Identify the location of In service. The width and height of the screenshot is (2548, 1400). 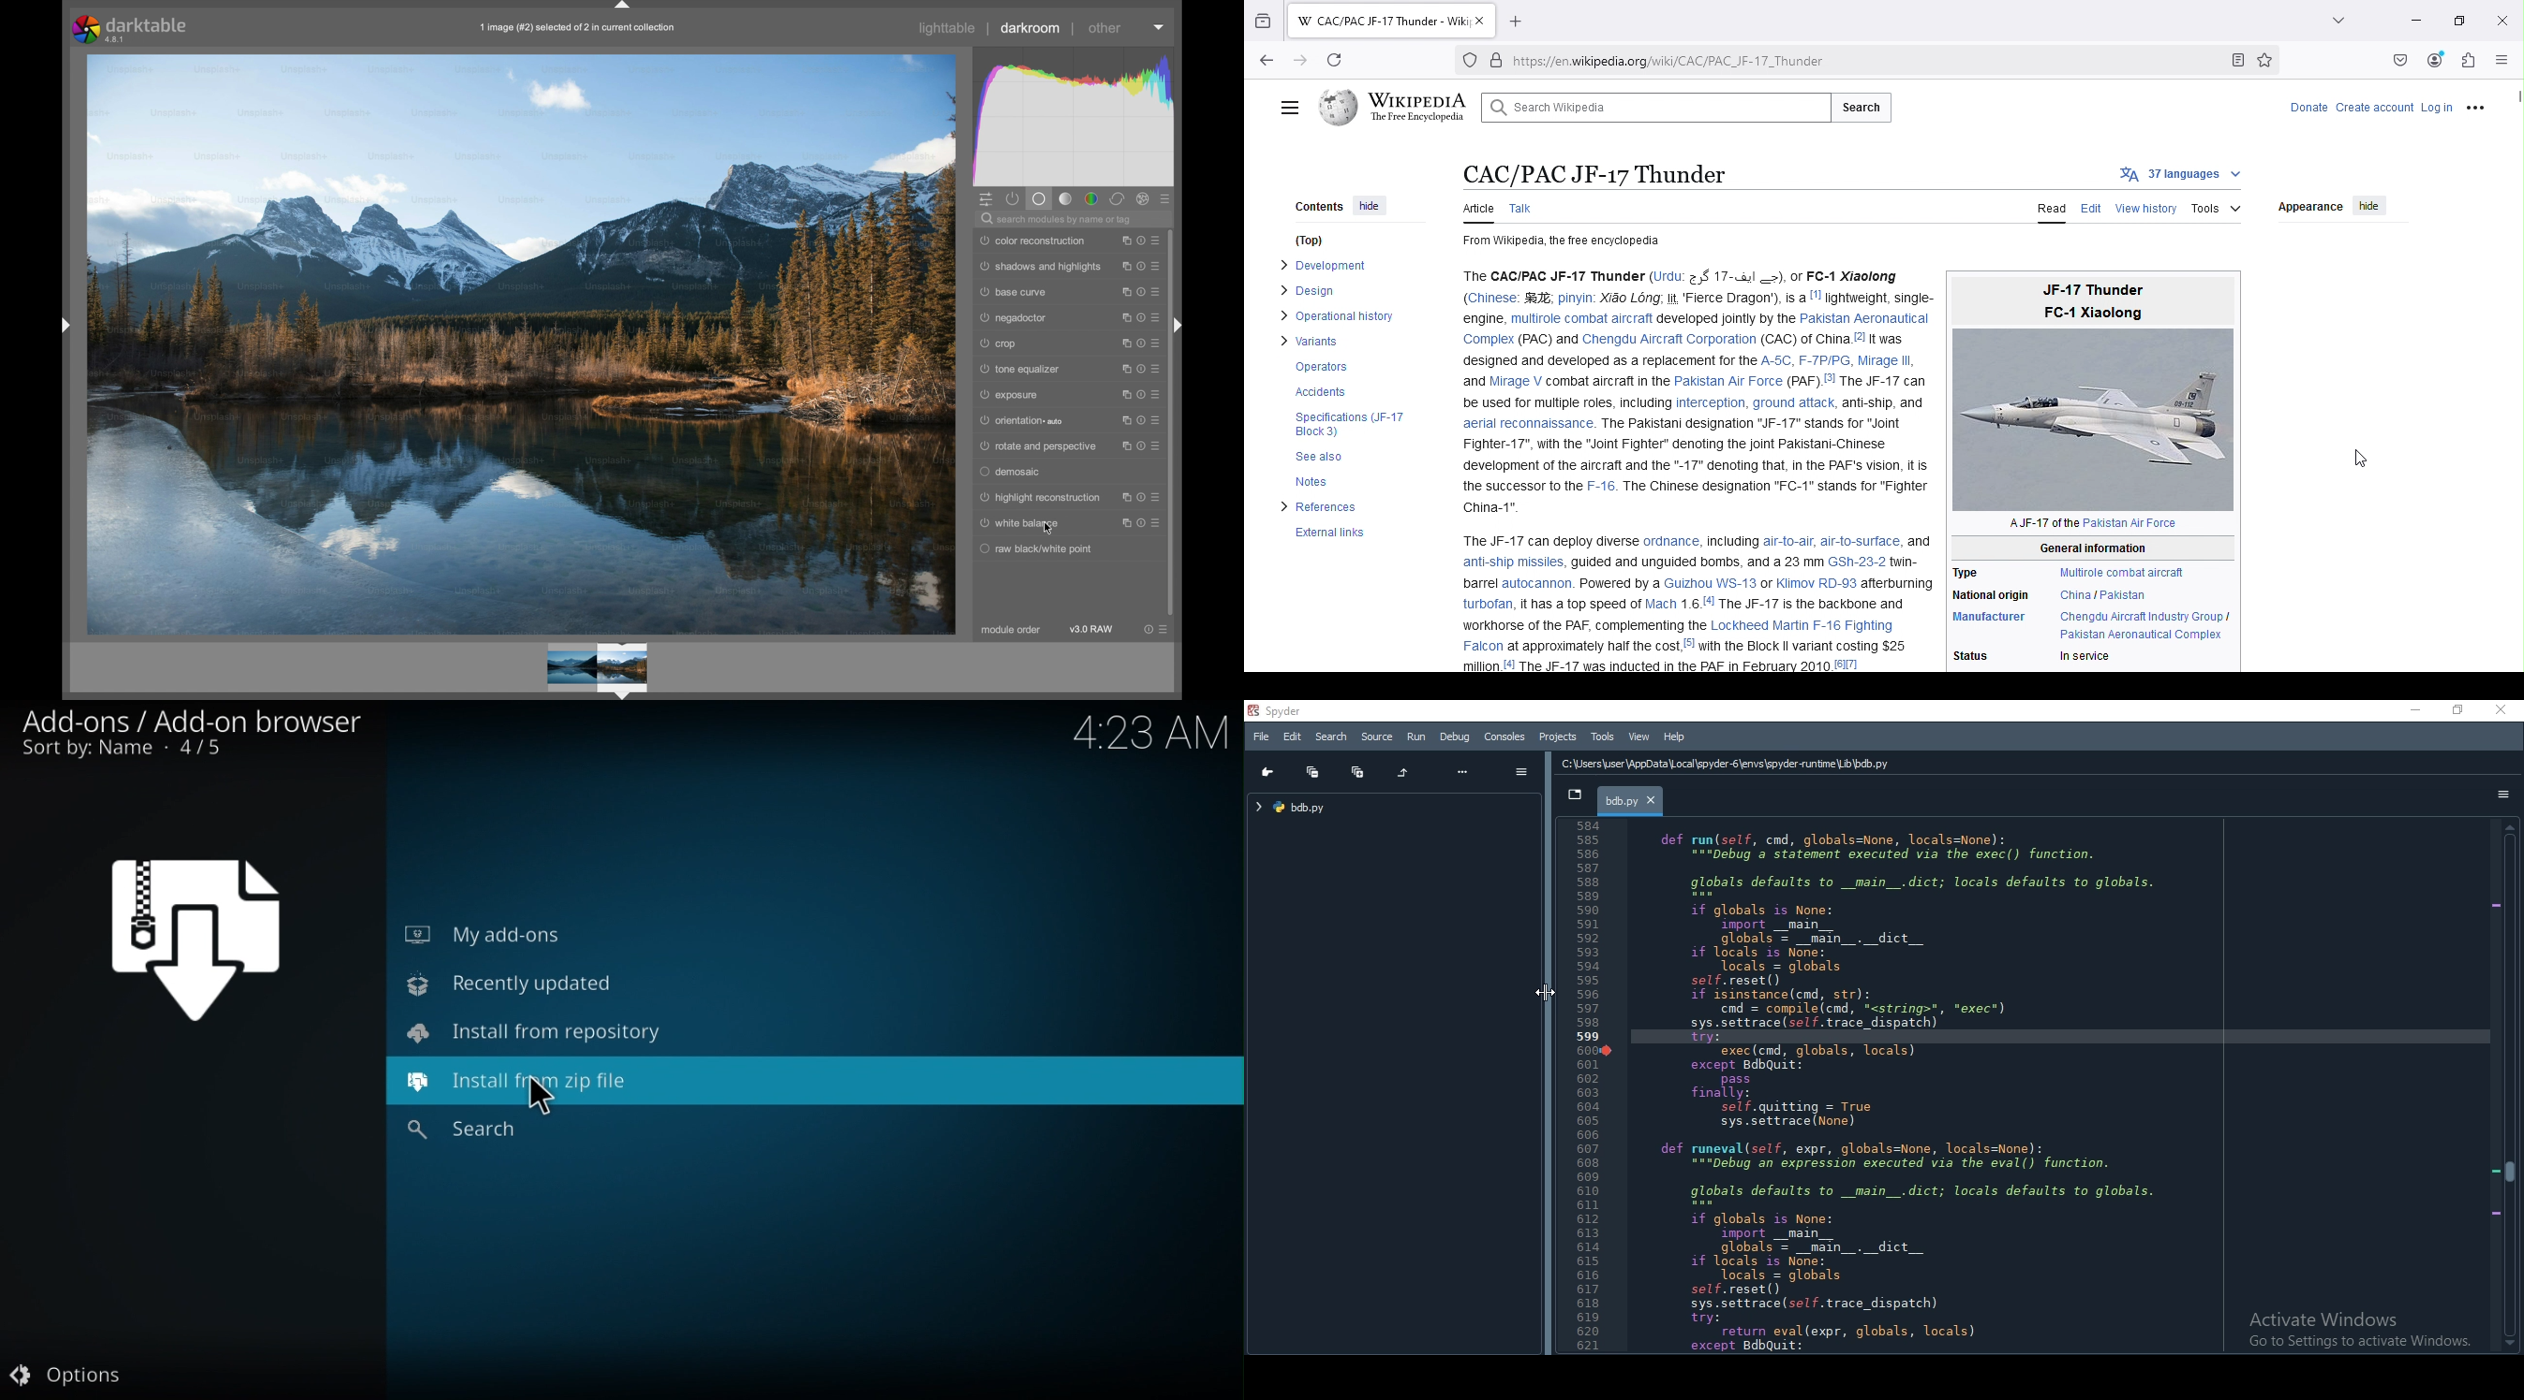
(2083, 657).